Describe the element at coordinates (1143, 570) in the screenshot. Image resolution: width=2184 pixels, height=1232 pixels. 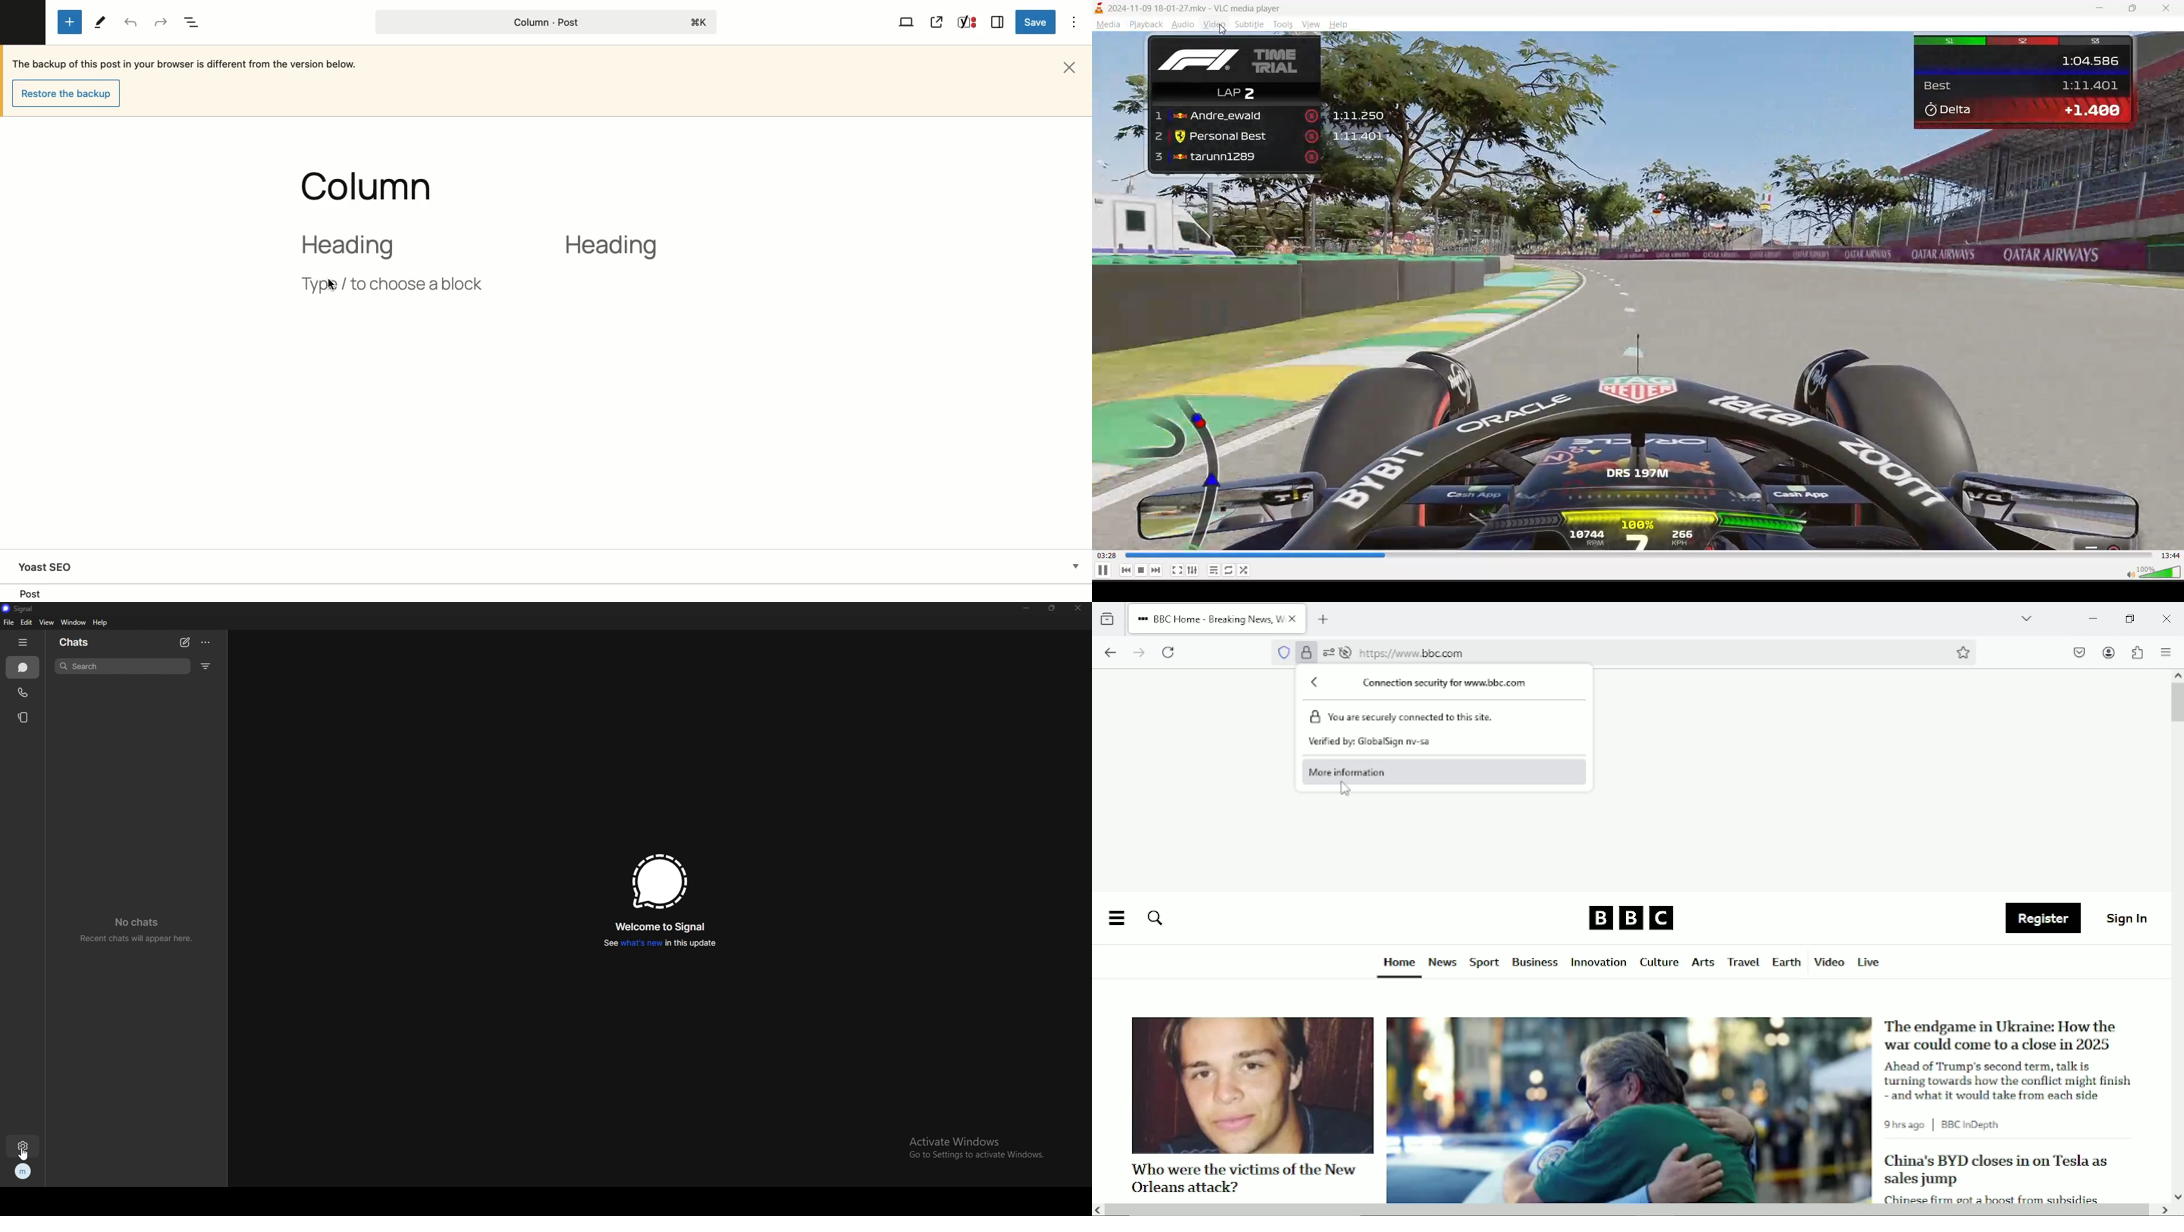
I see `stop` at that location.